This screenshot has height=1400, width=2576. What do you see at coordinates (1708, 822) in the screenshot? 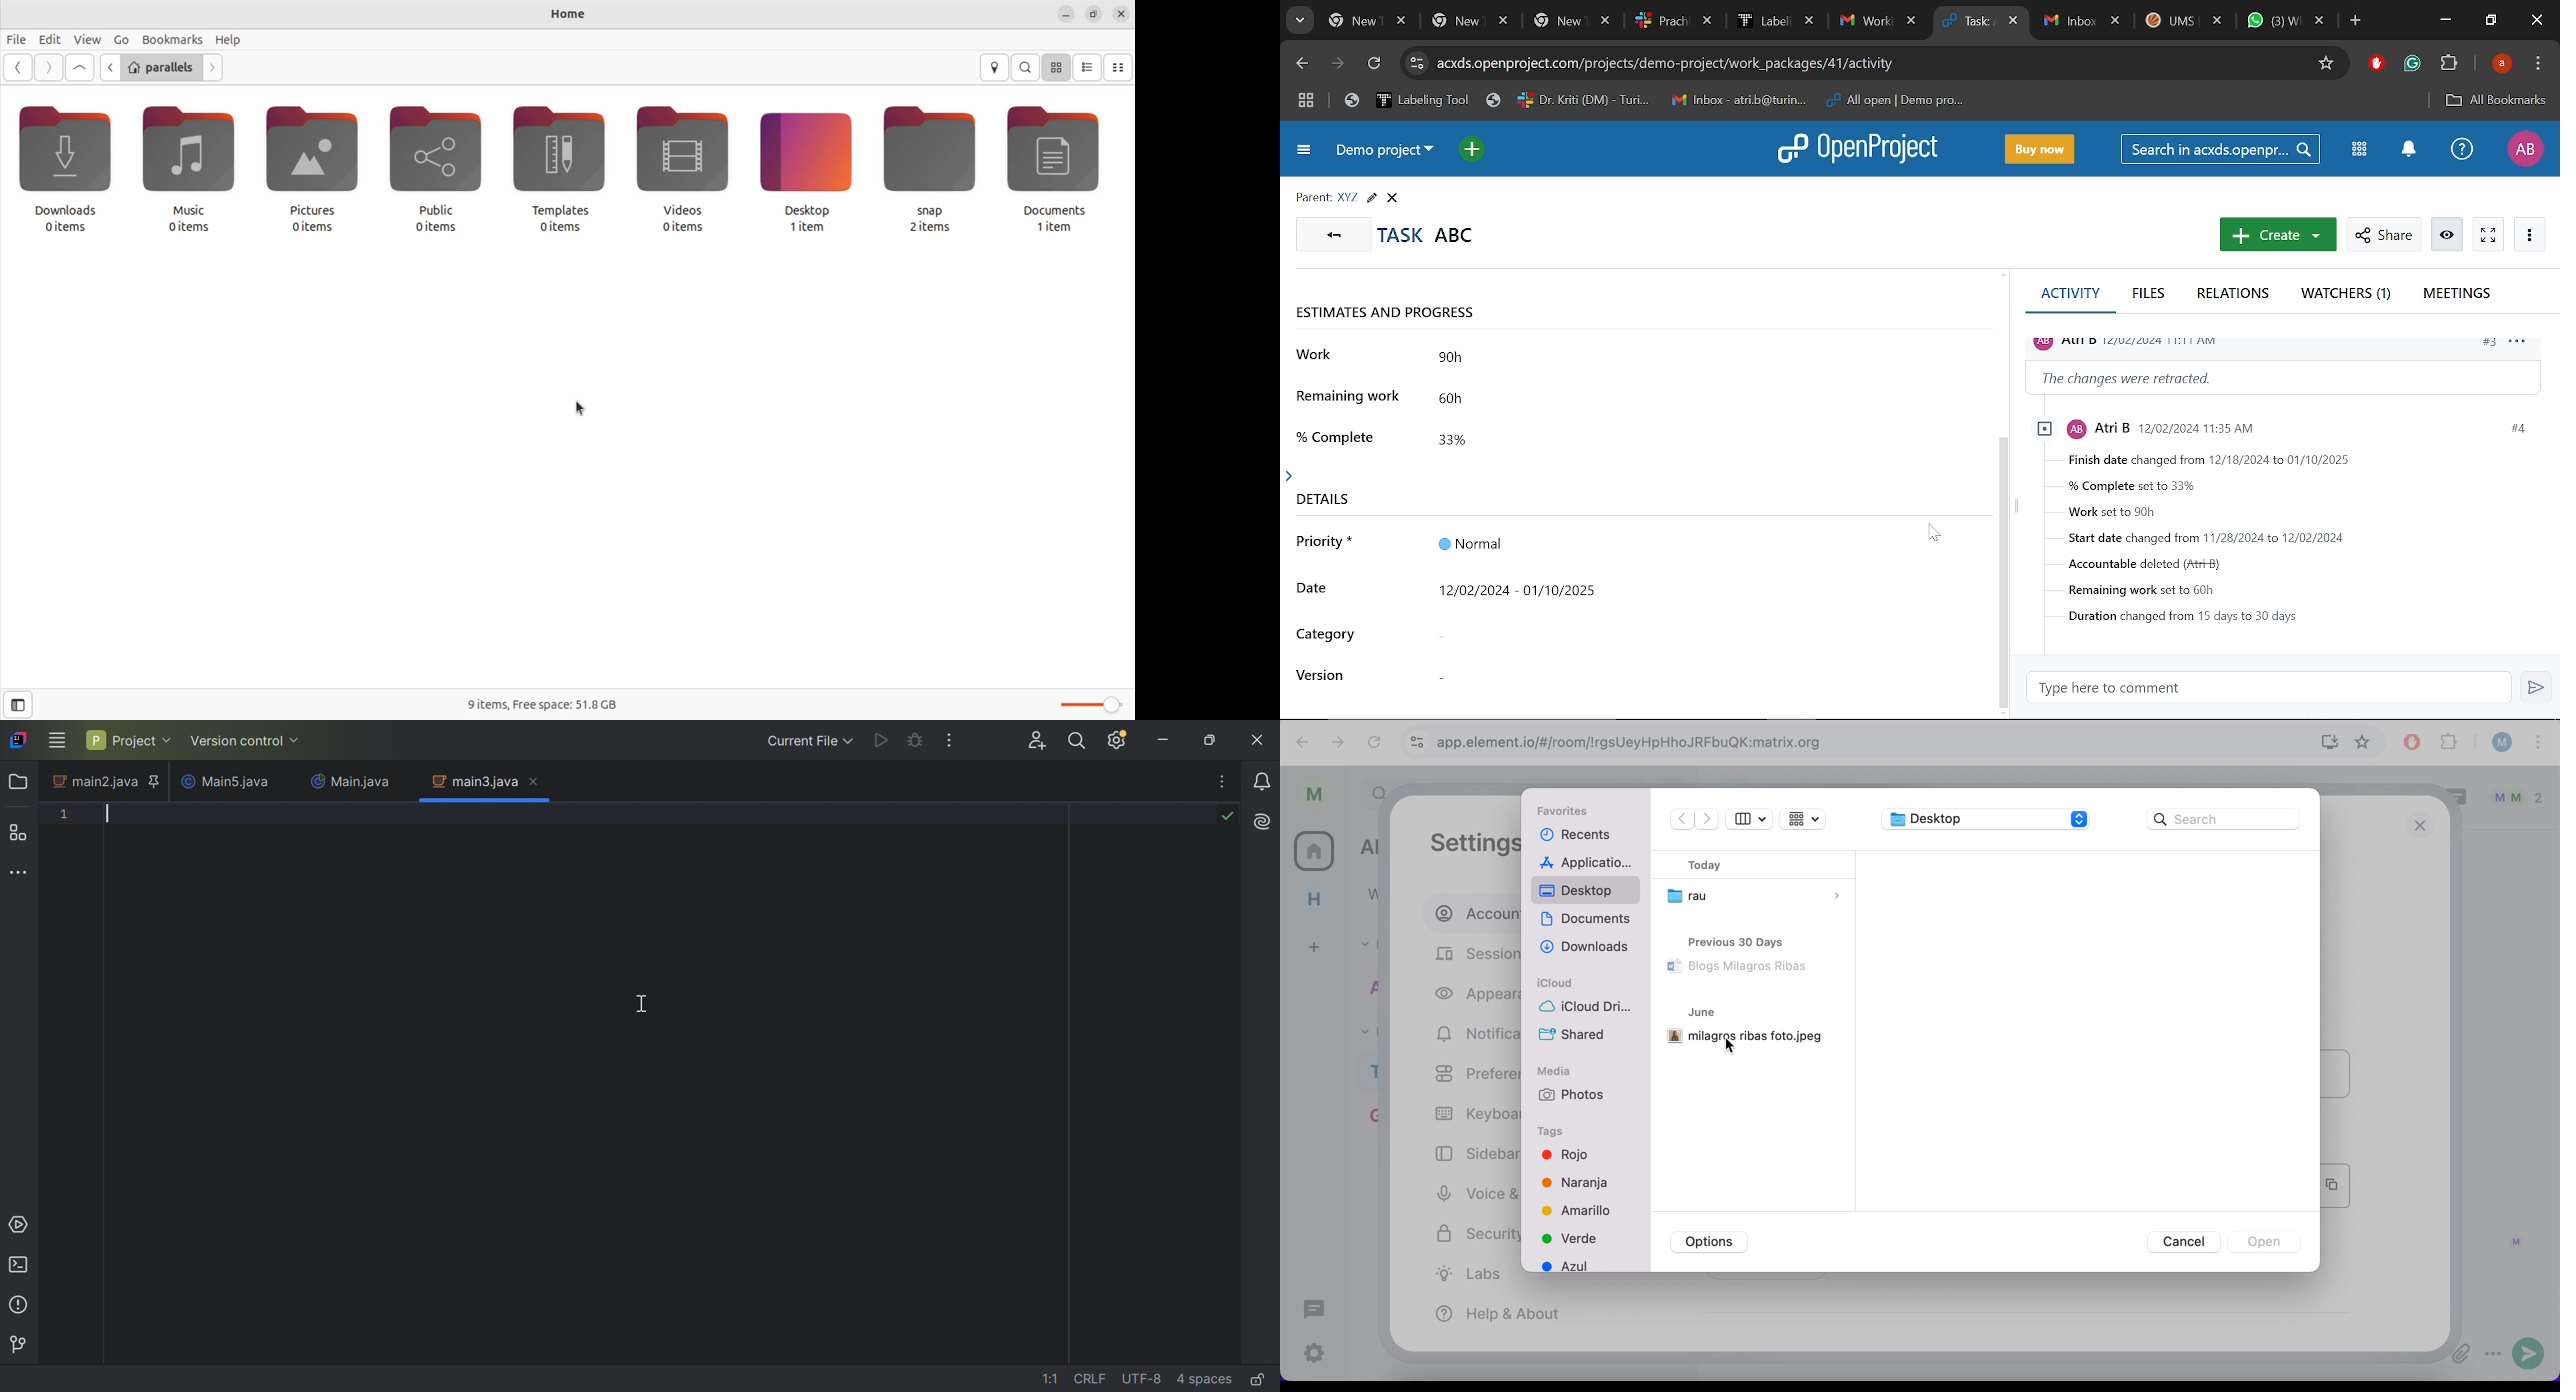
I see `forward` at bounding box center [1708, 822].